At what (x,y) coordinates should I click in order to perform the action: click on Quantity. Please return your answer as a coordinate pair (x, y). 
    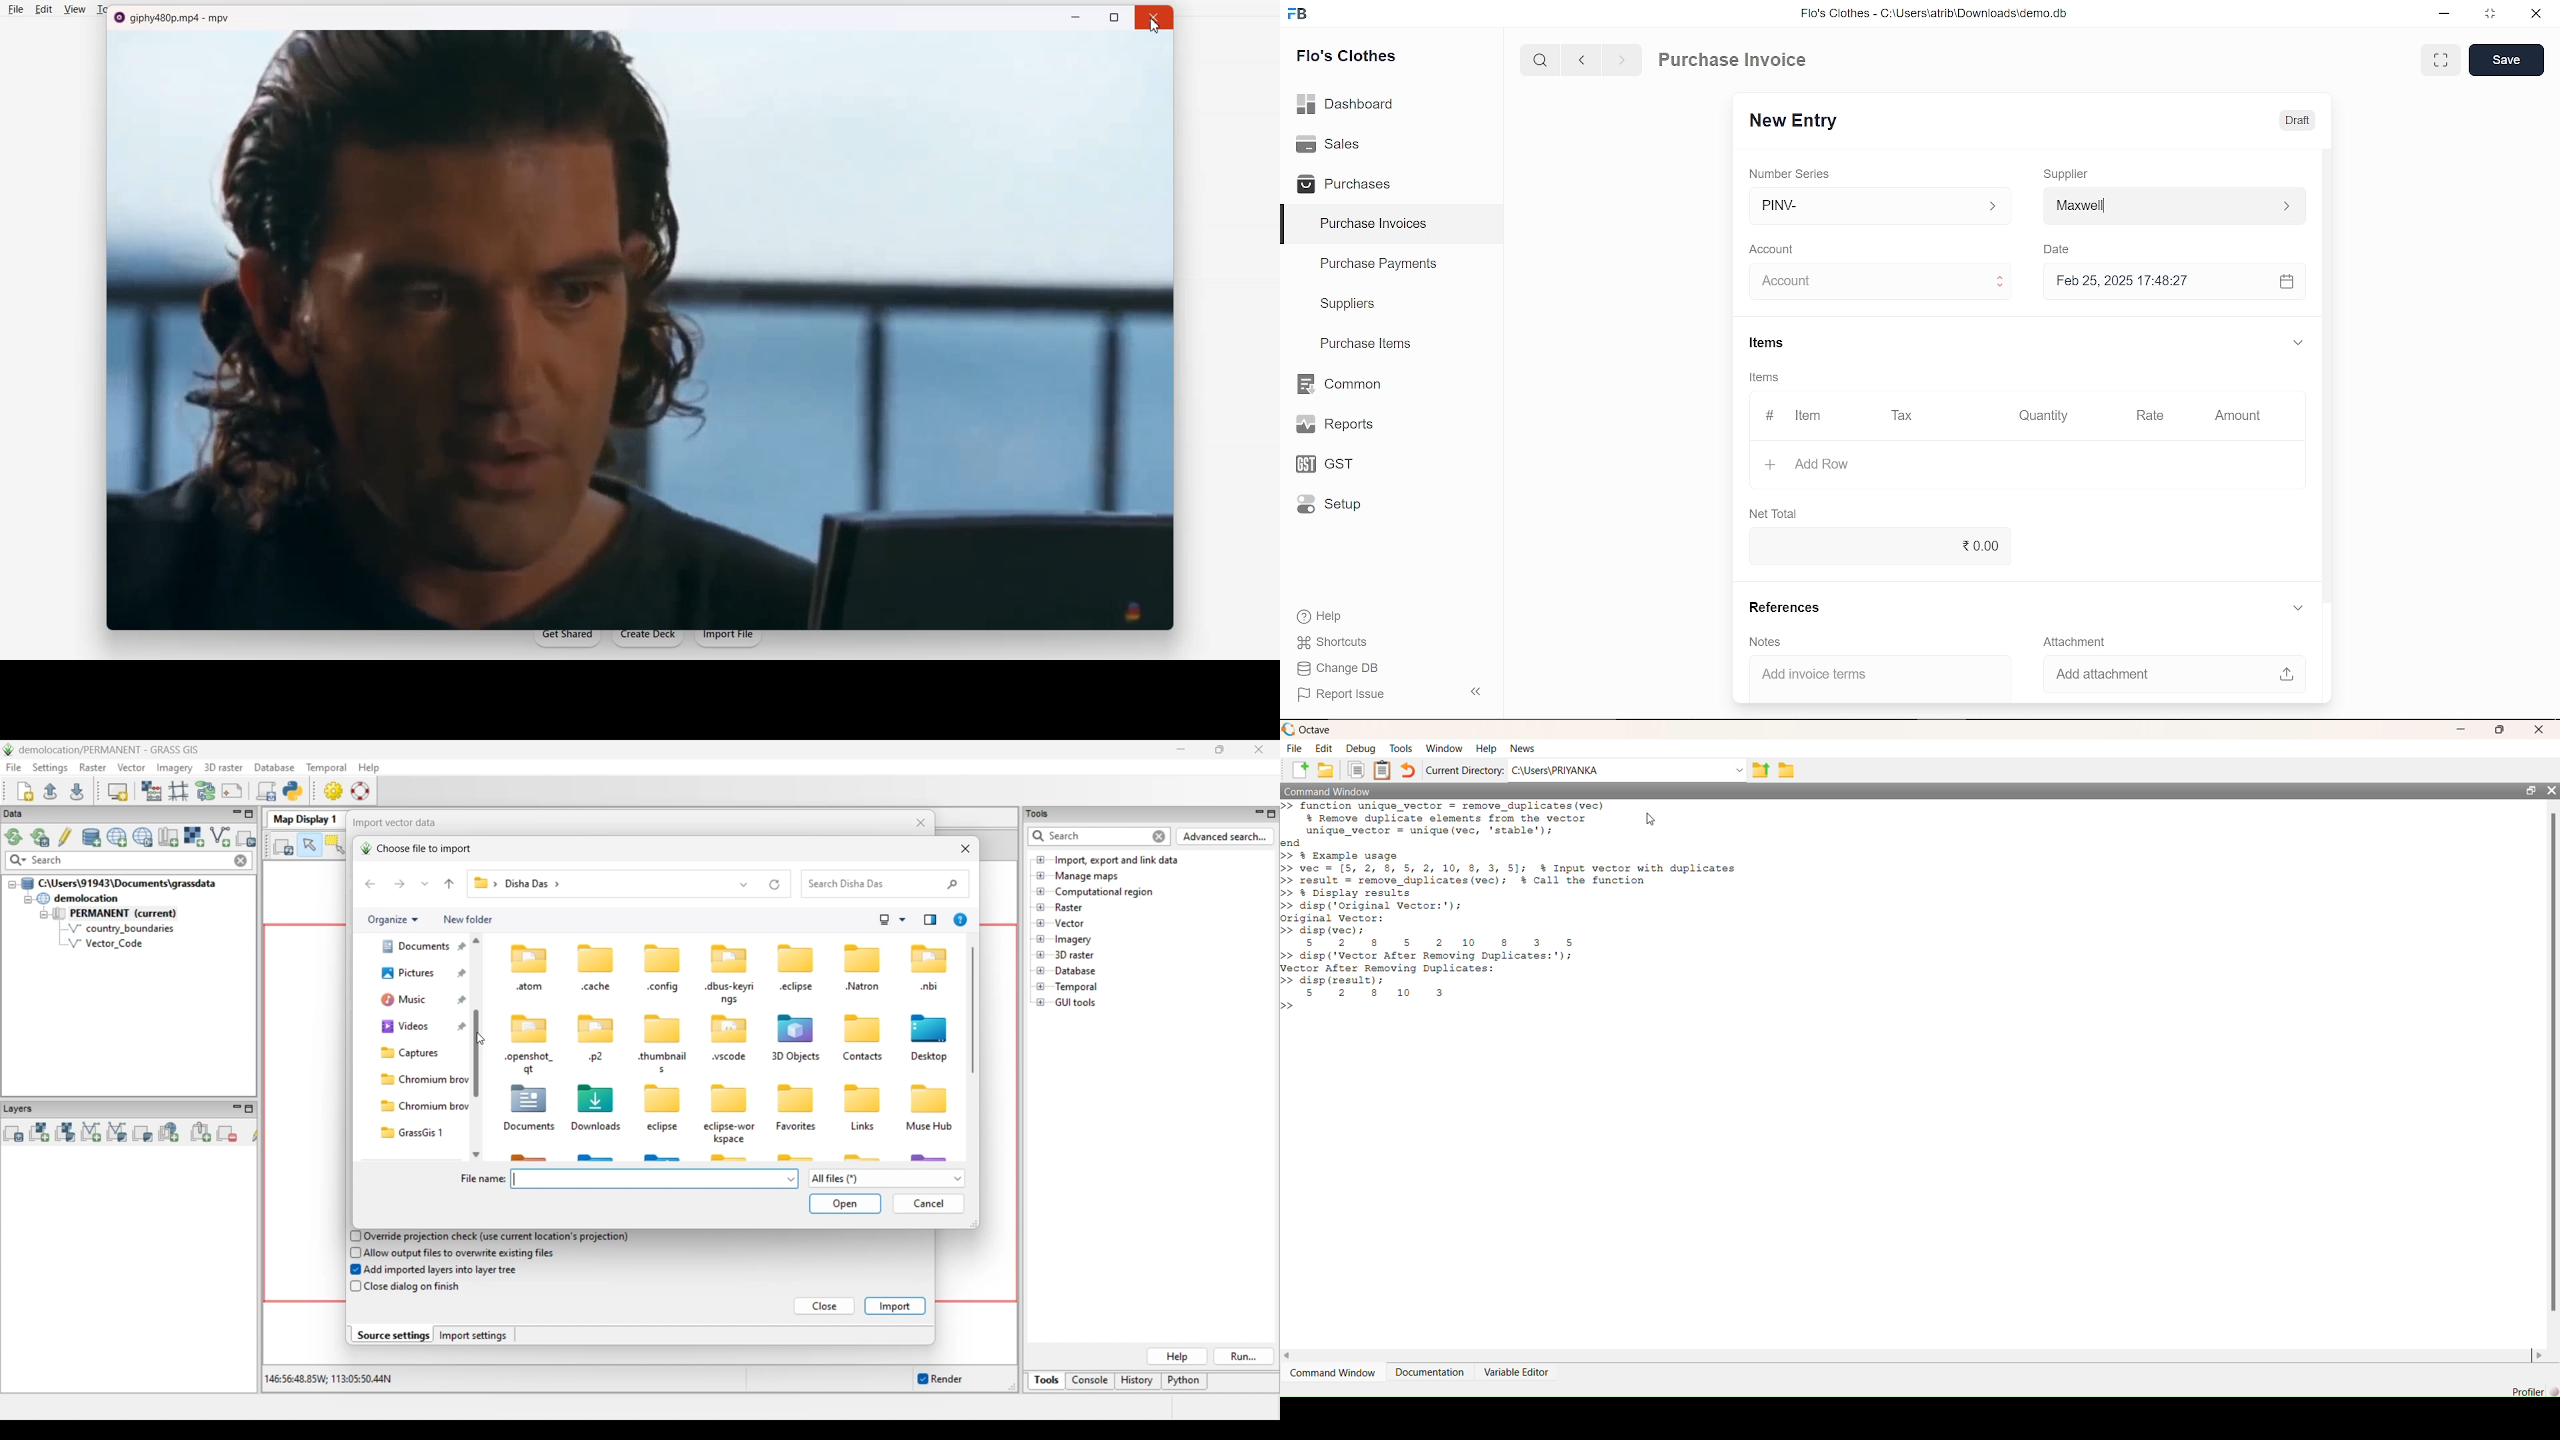
    Looking at the image, I should click on (2046, 415).